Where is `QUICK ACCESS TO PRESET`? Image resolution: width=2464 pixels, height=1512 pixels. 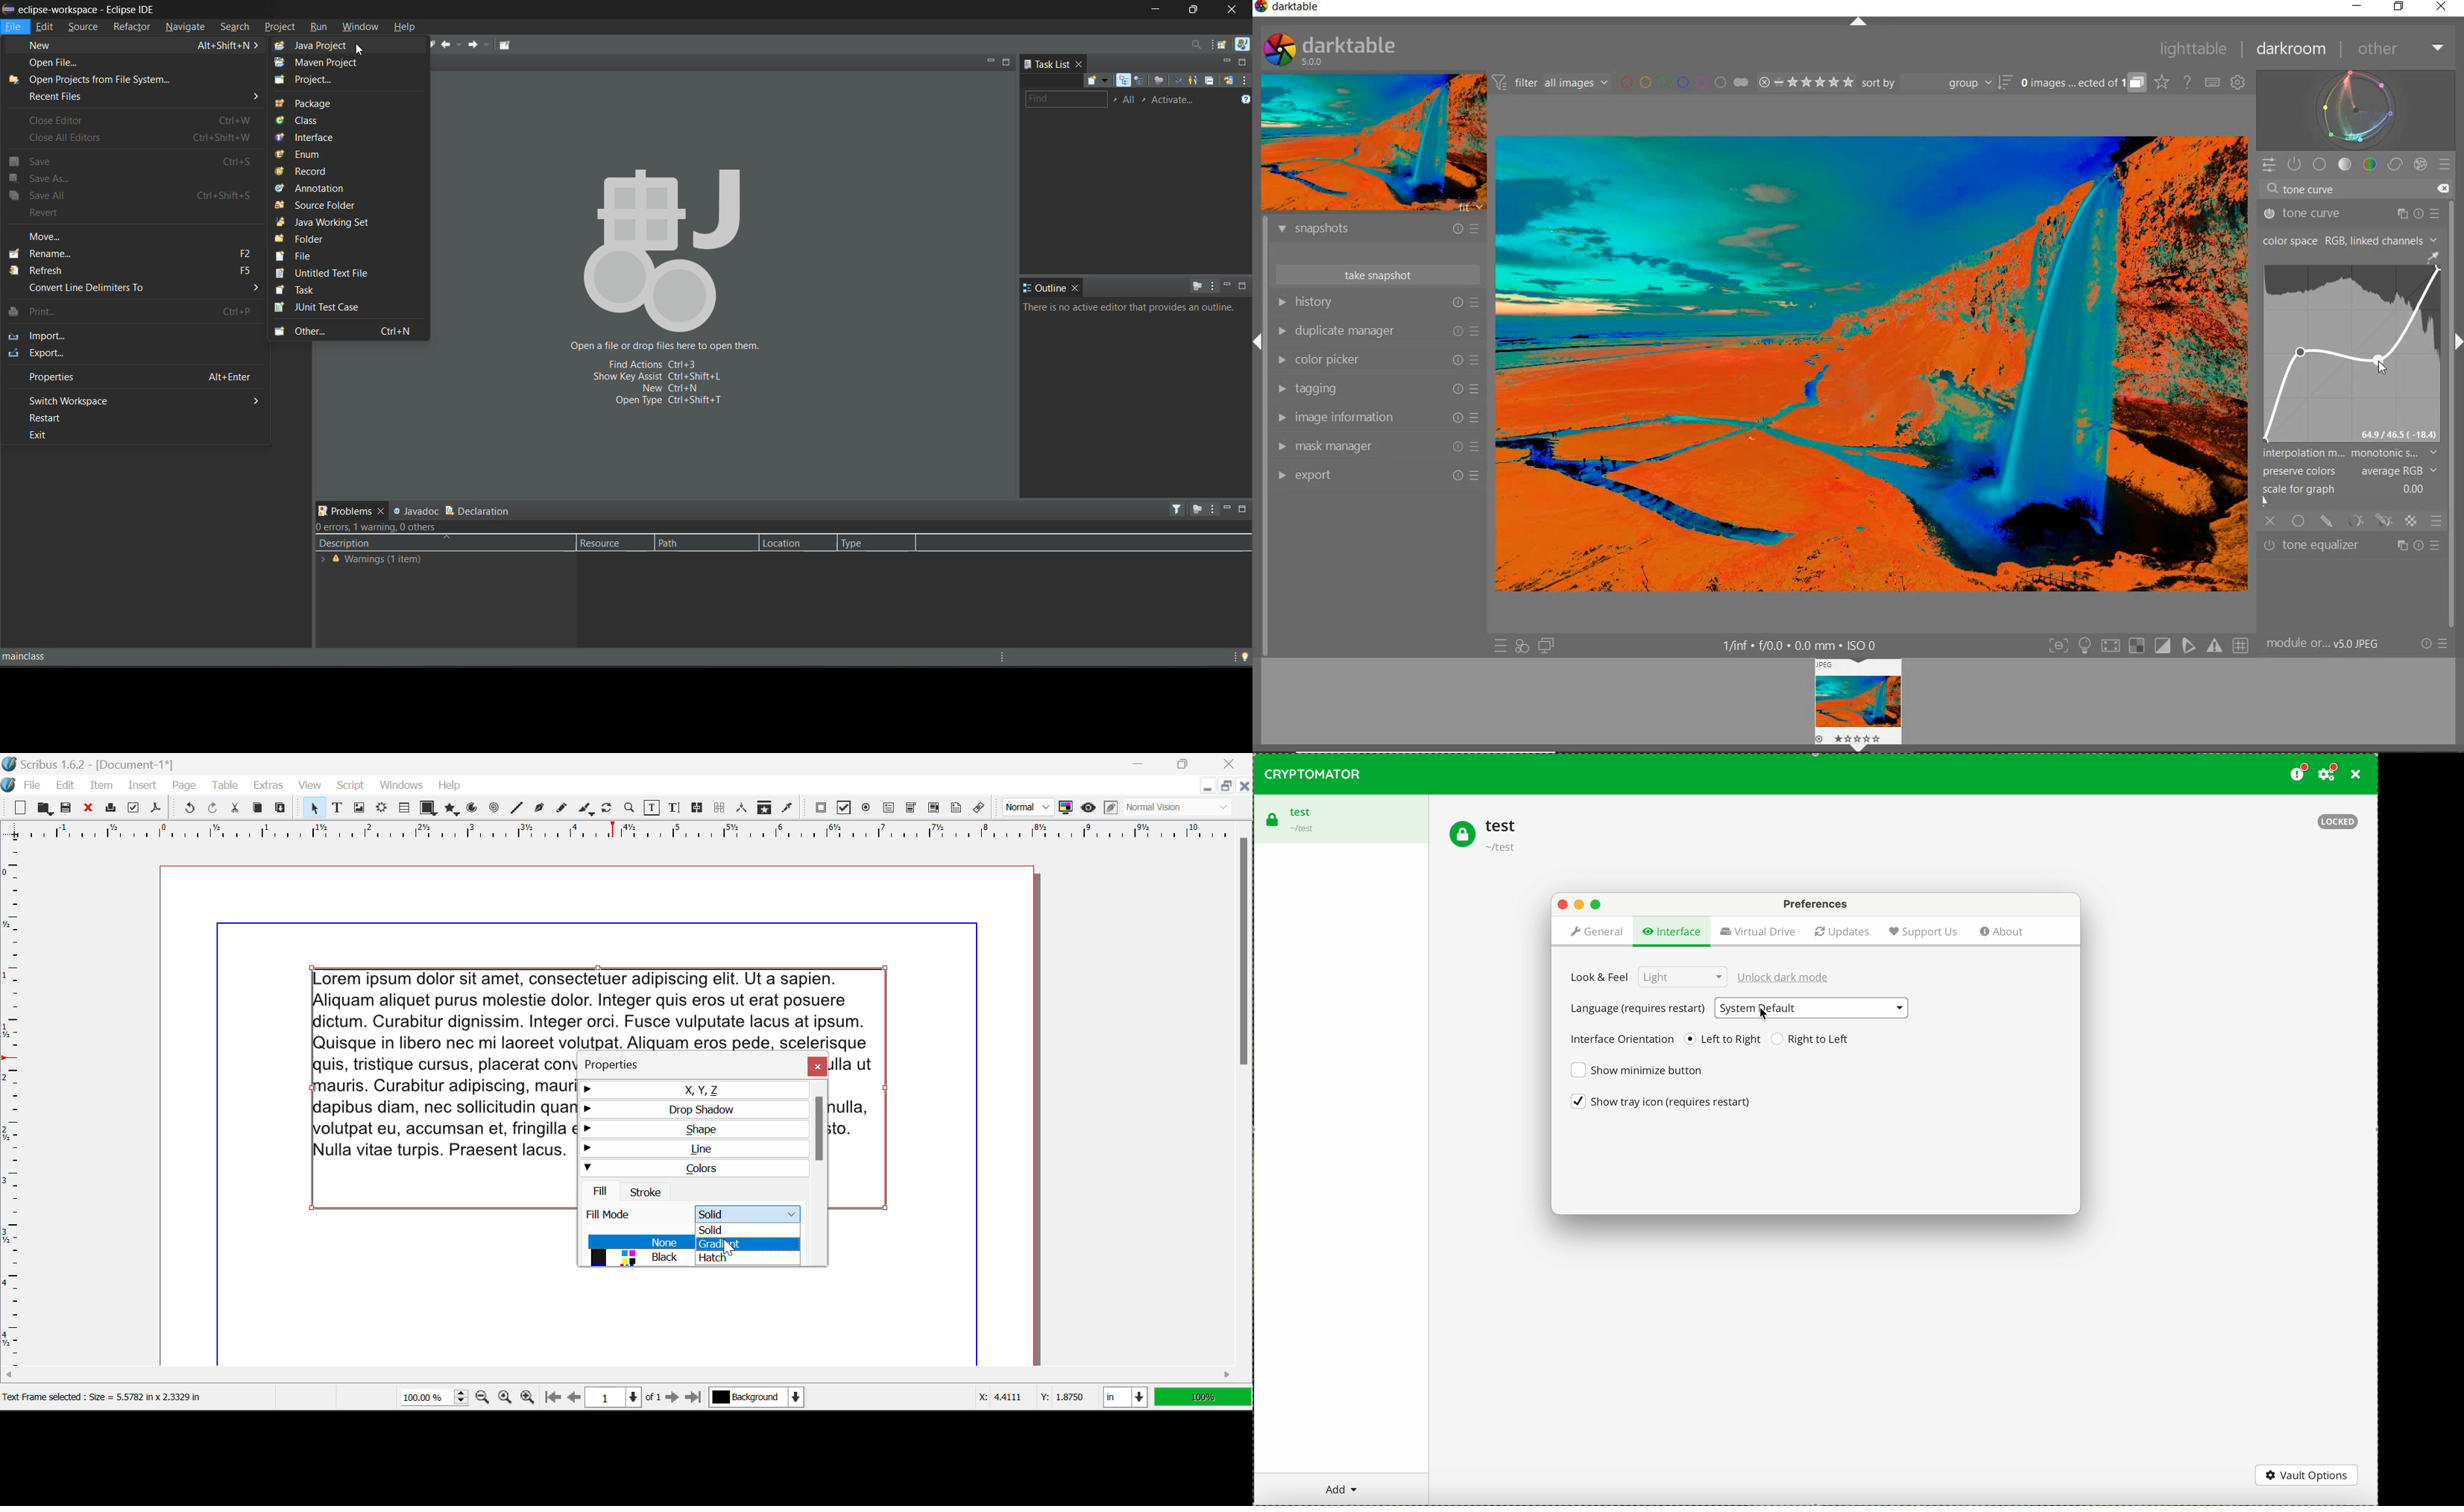
QUICK ACCESS TO PRESET is located at coordinates (1500, 645).